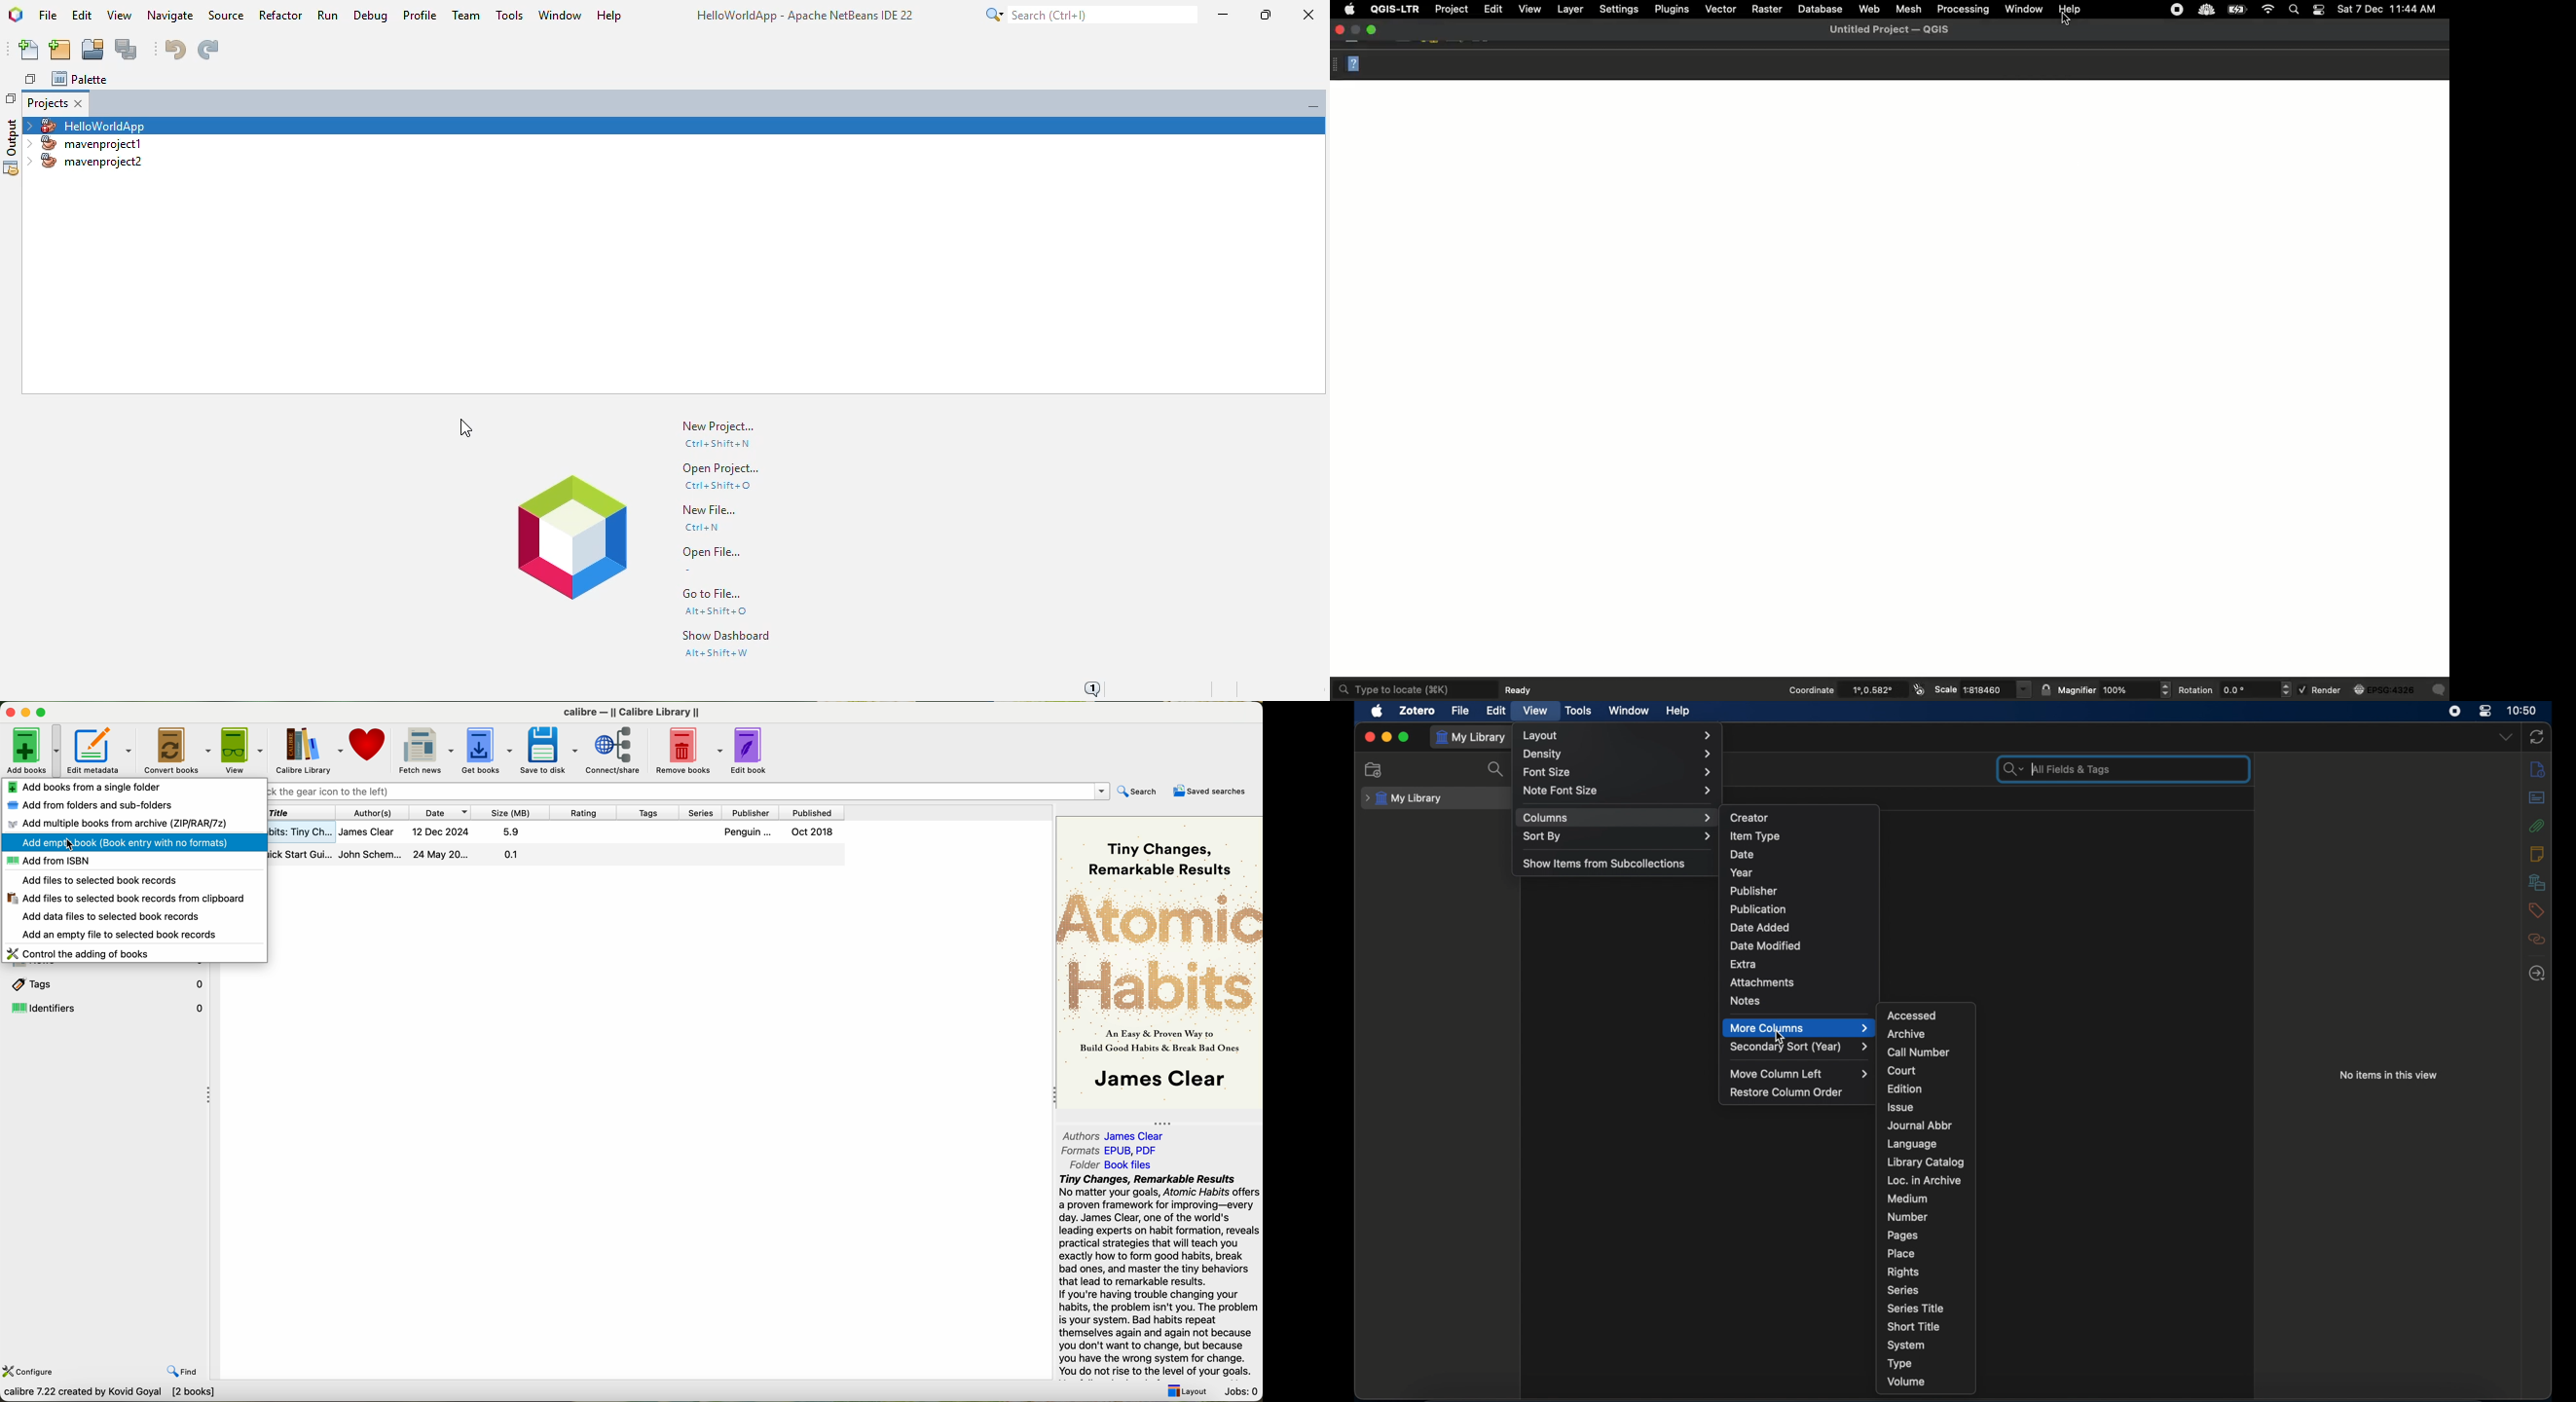 The image size is (2576, 1428). What do you see at coordinates (559, 834) in the screenshot?
I see `first book` at bounding box center [559, 834].